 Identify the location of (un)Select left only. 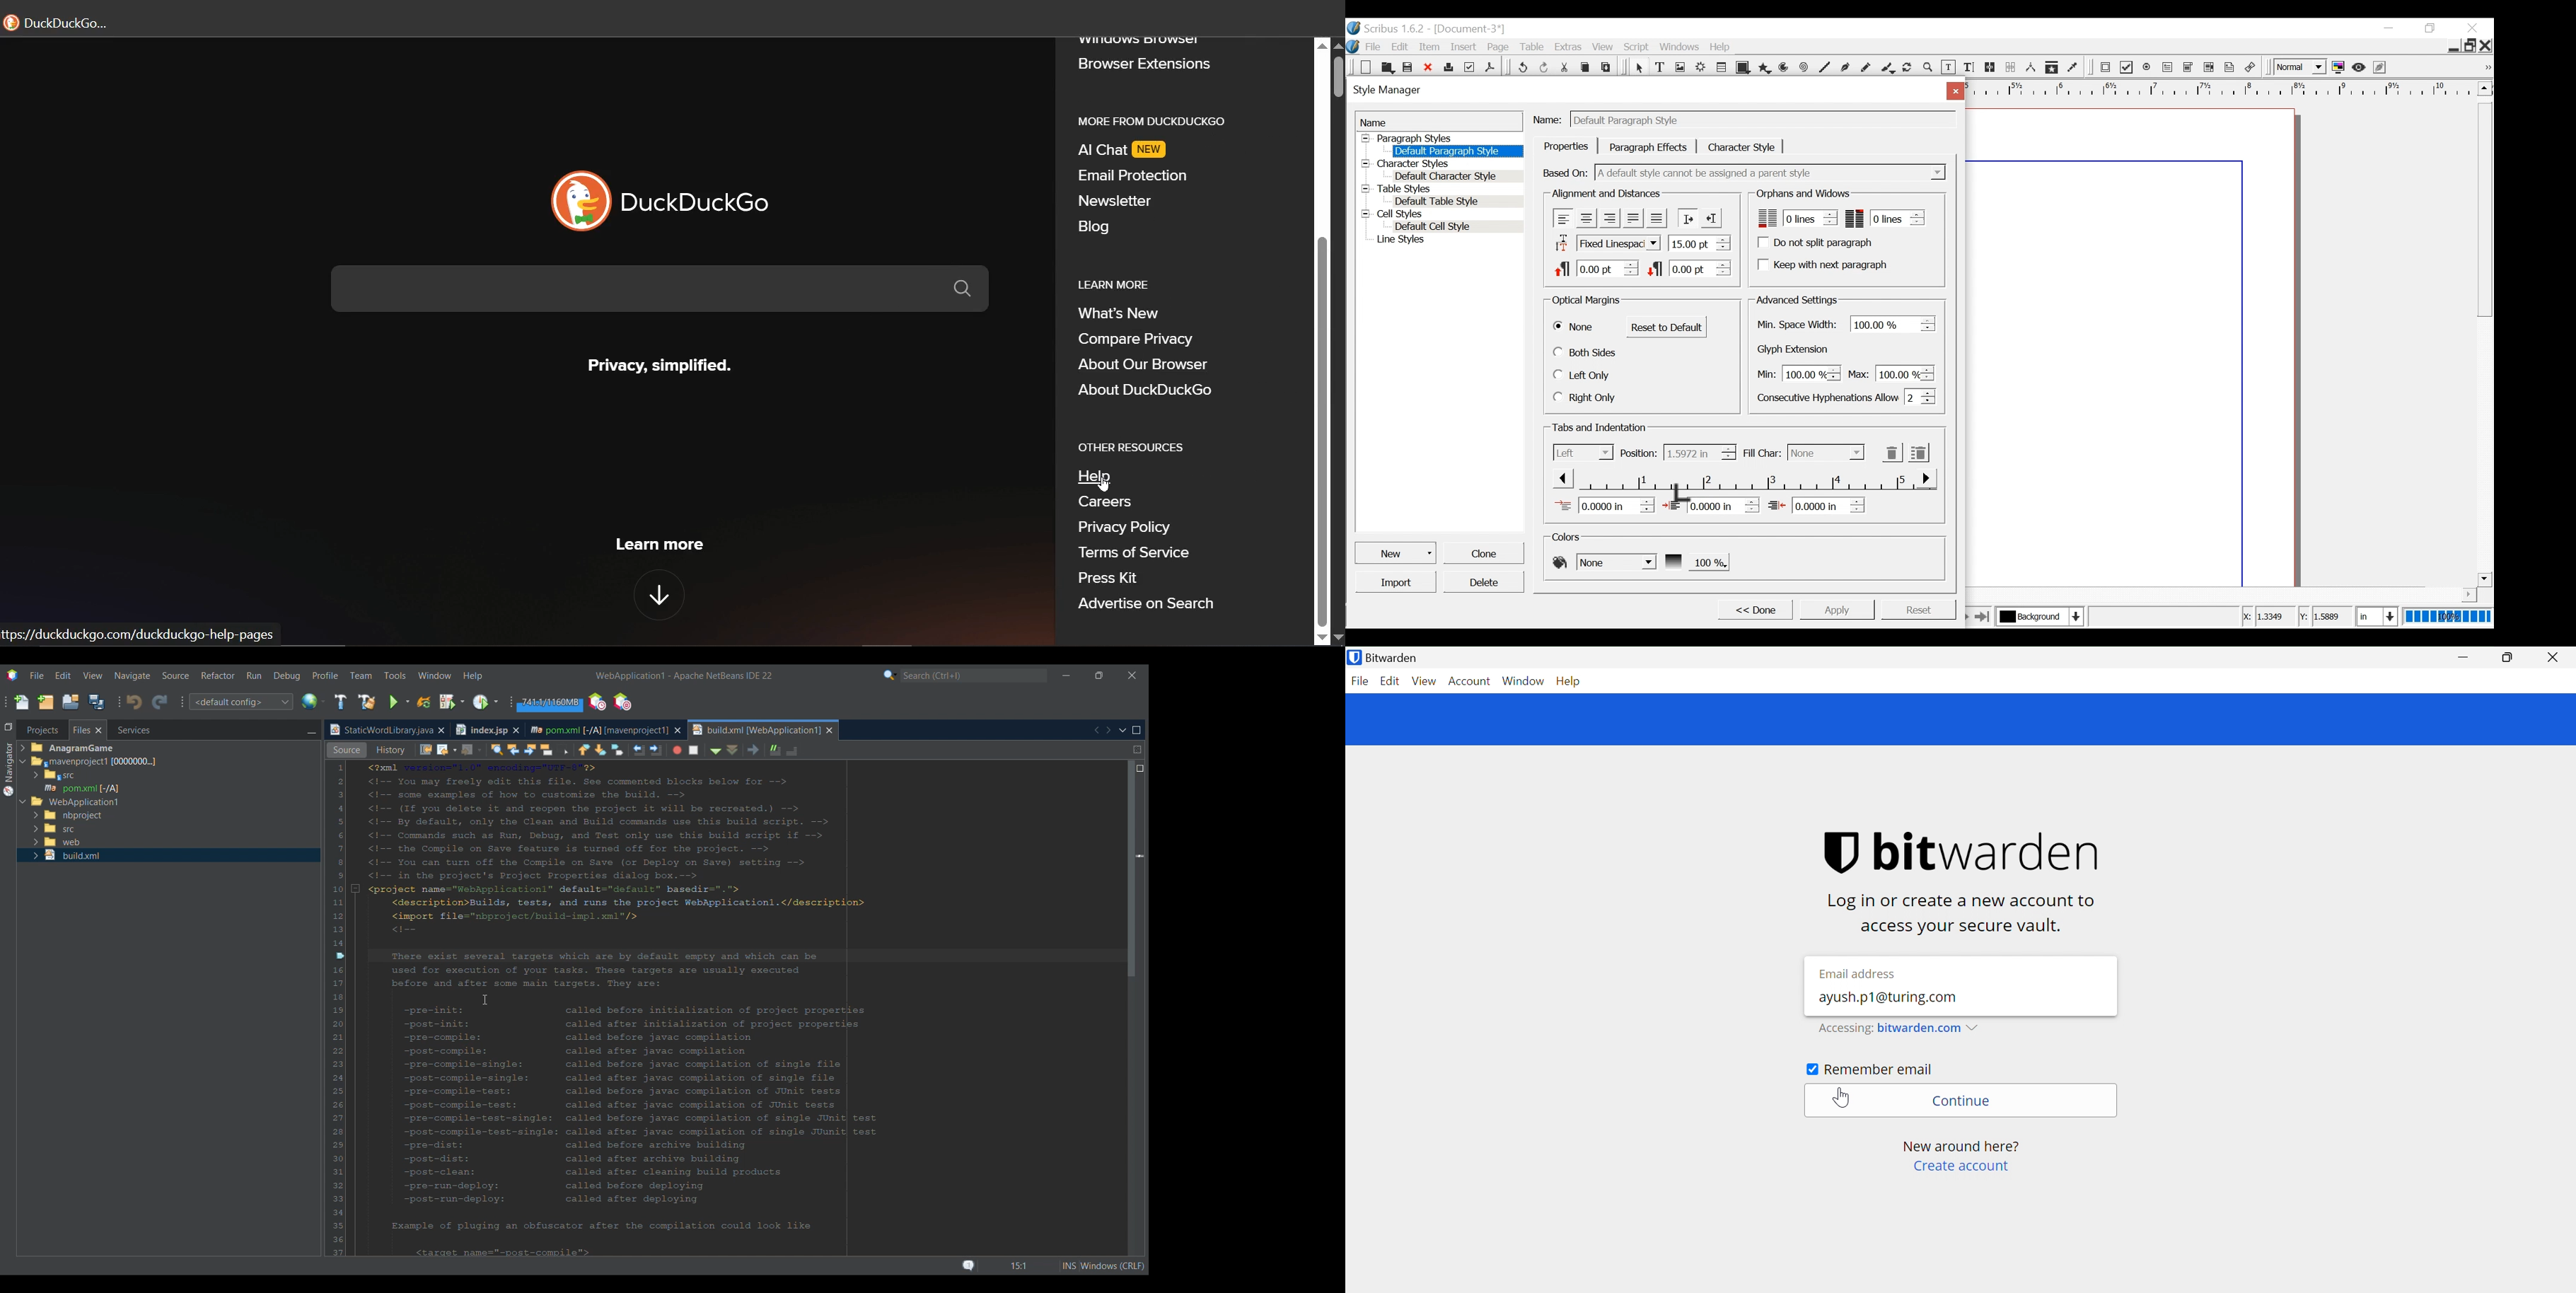
(1584, 375).